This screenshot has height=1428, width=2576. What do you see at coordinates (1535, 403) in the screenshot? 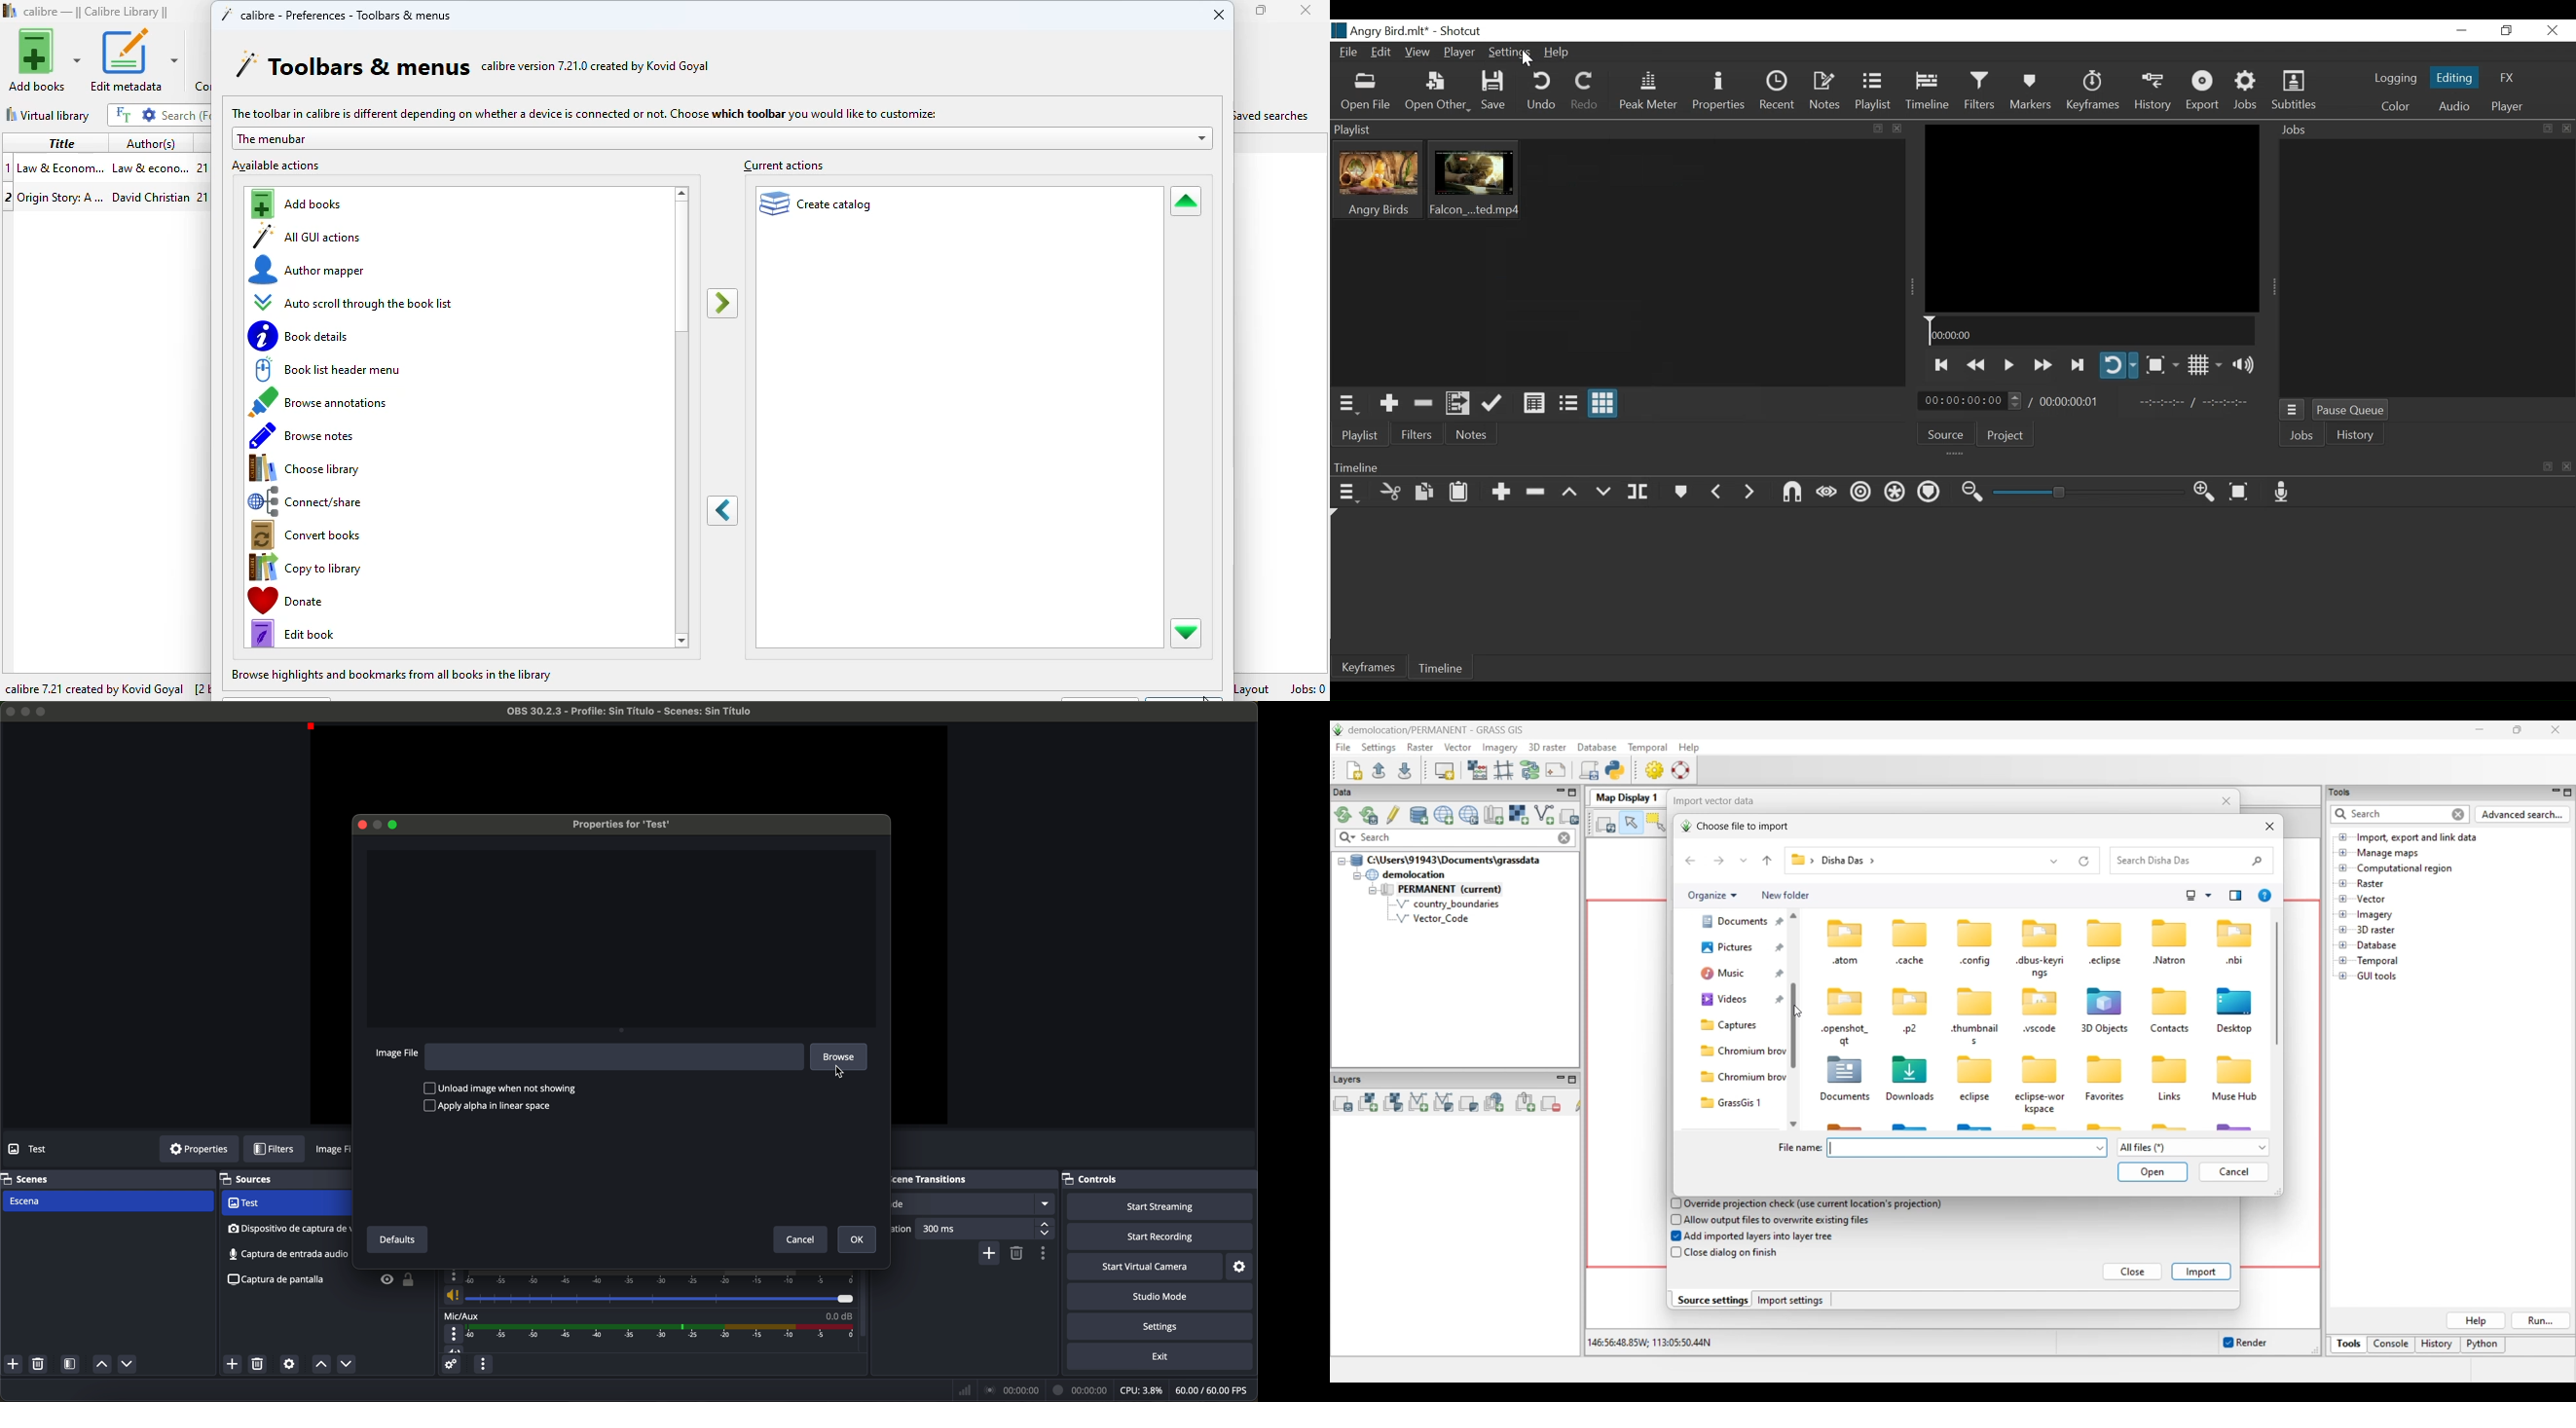
I see `View as Detail` at bounding box center [1535, 403].